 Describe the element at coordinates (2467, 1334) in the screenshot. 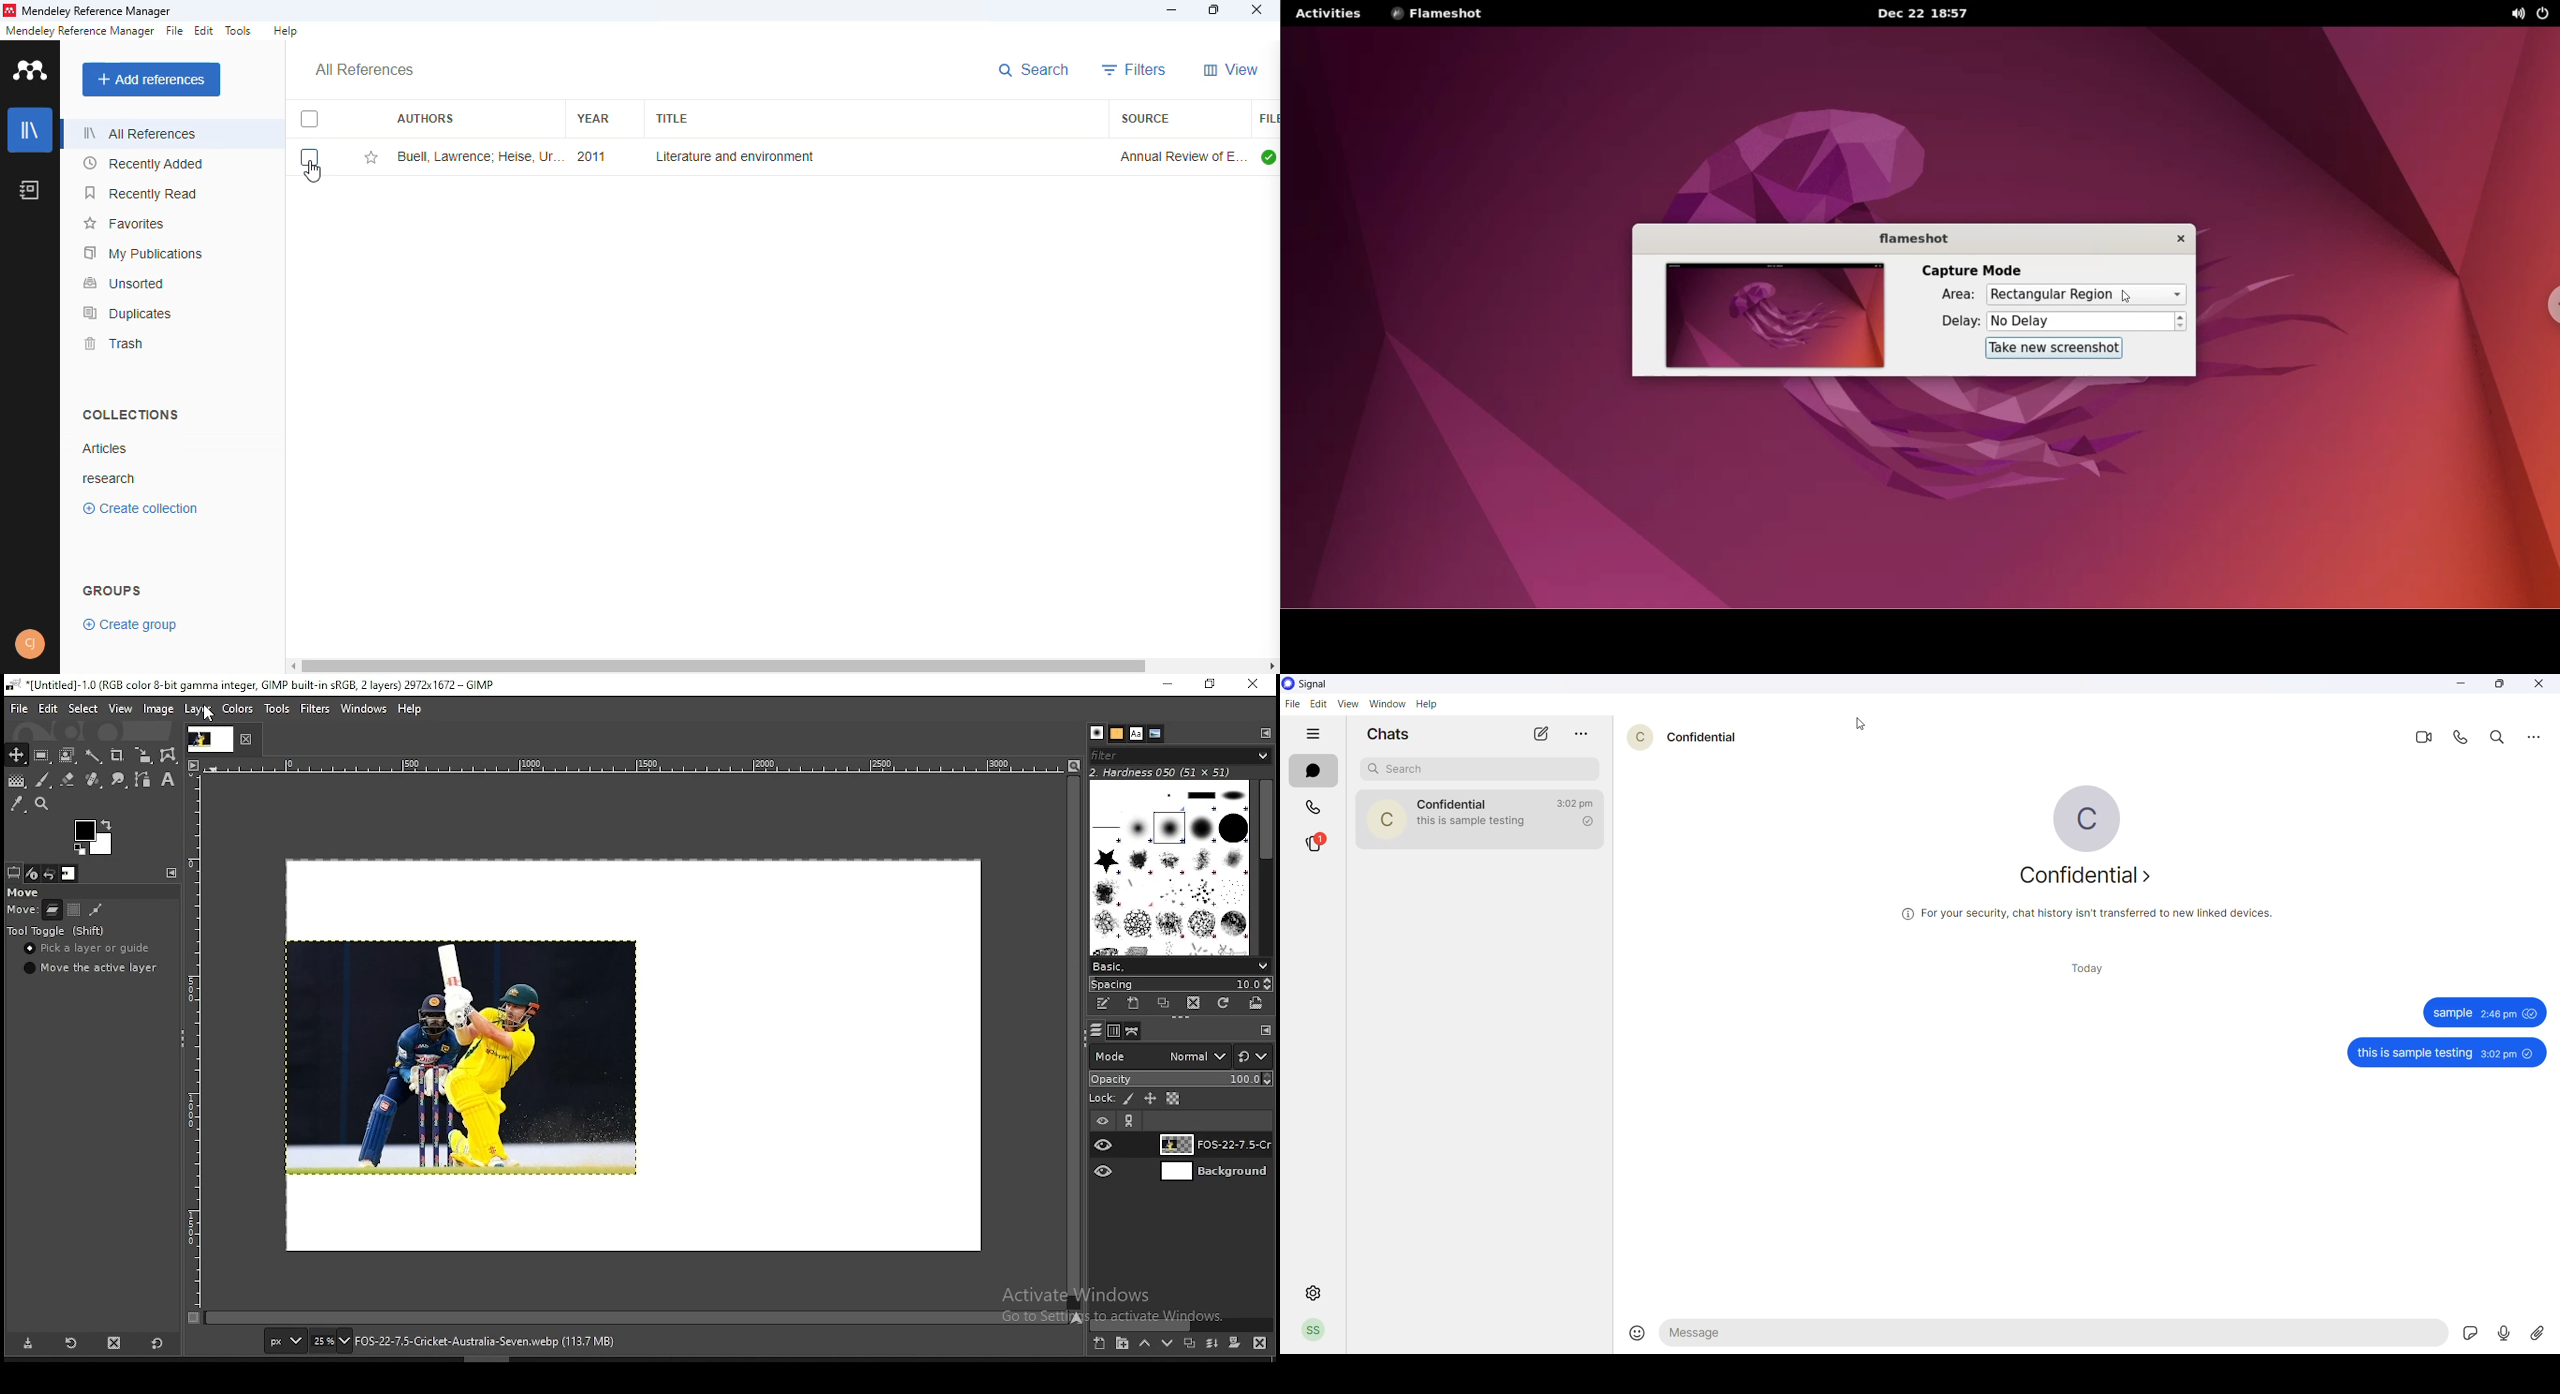

I see `sticker` at that location.